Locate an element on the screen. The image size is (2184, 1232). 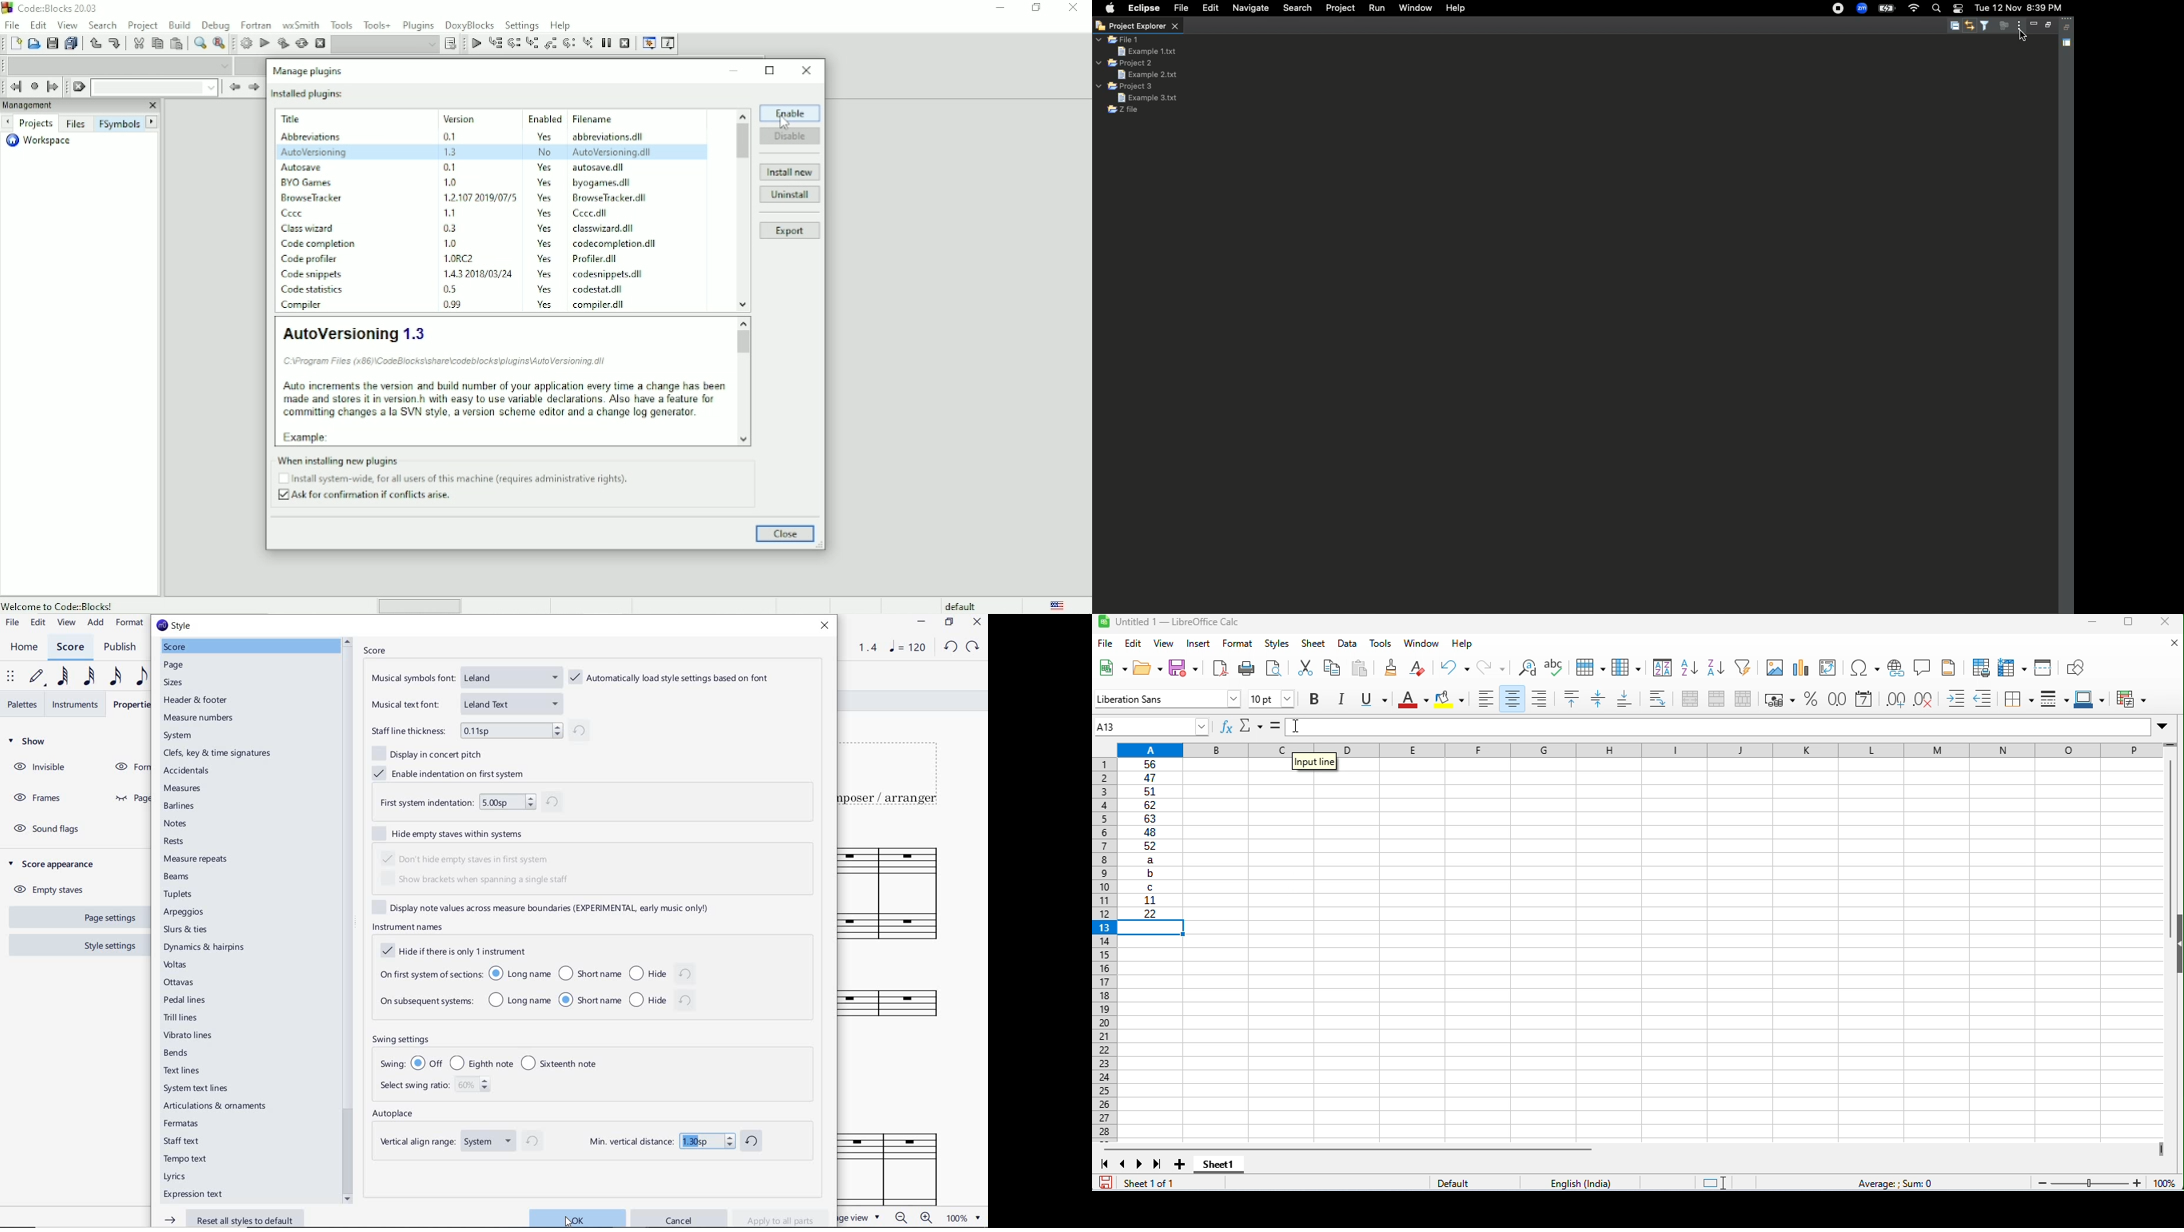
data is located at coordinates (1347, 644).